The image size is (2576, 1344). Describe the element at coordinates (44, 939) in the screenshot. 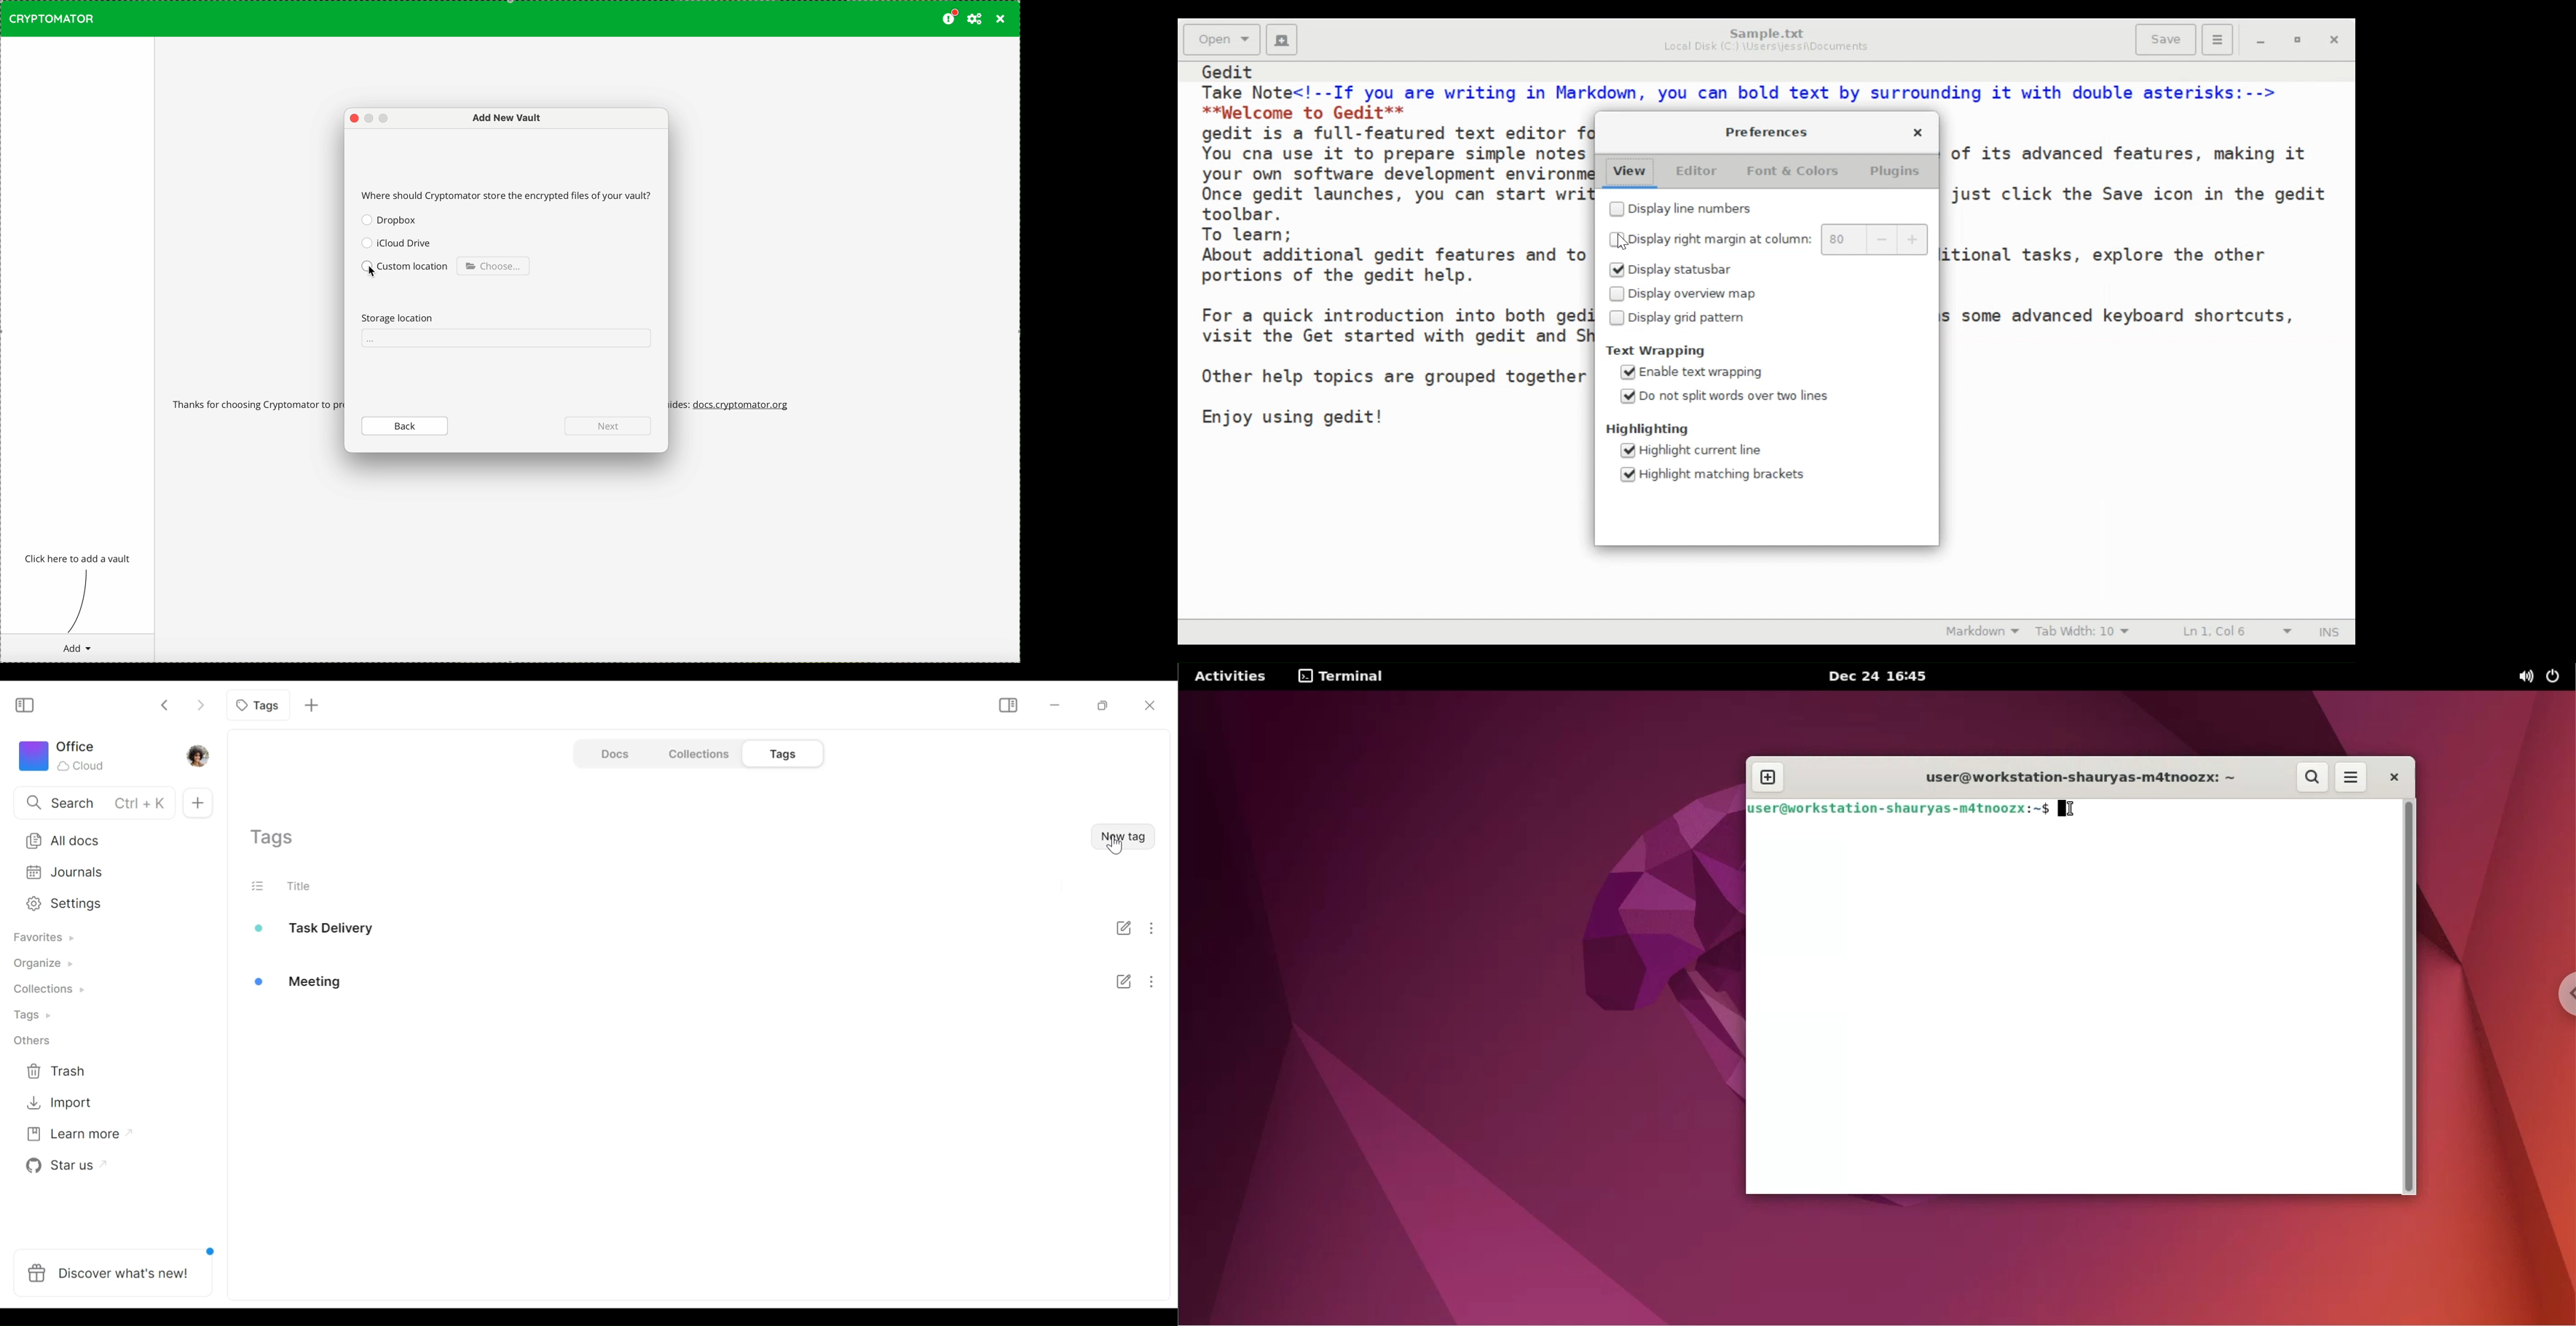

I see `Favorites` at that location.